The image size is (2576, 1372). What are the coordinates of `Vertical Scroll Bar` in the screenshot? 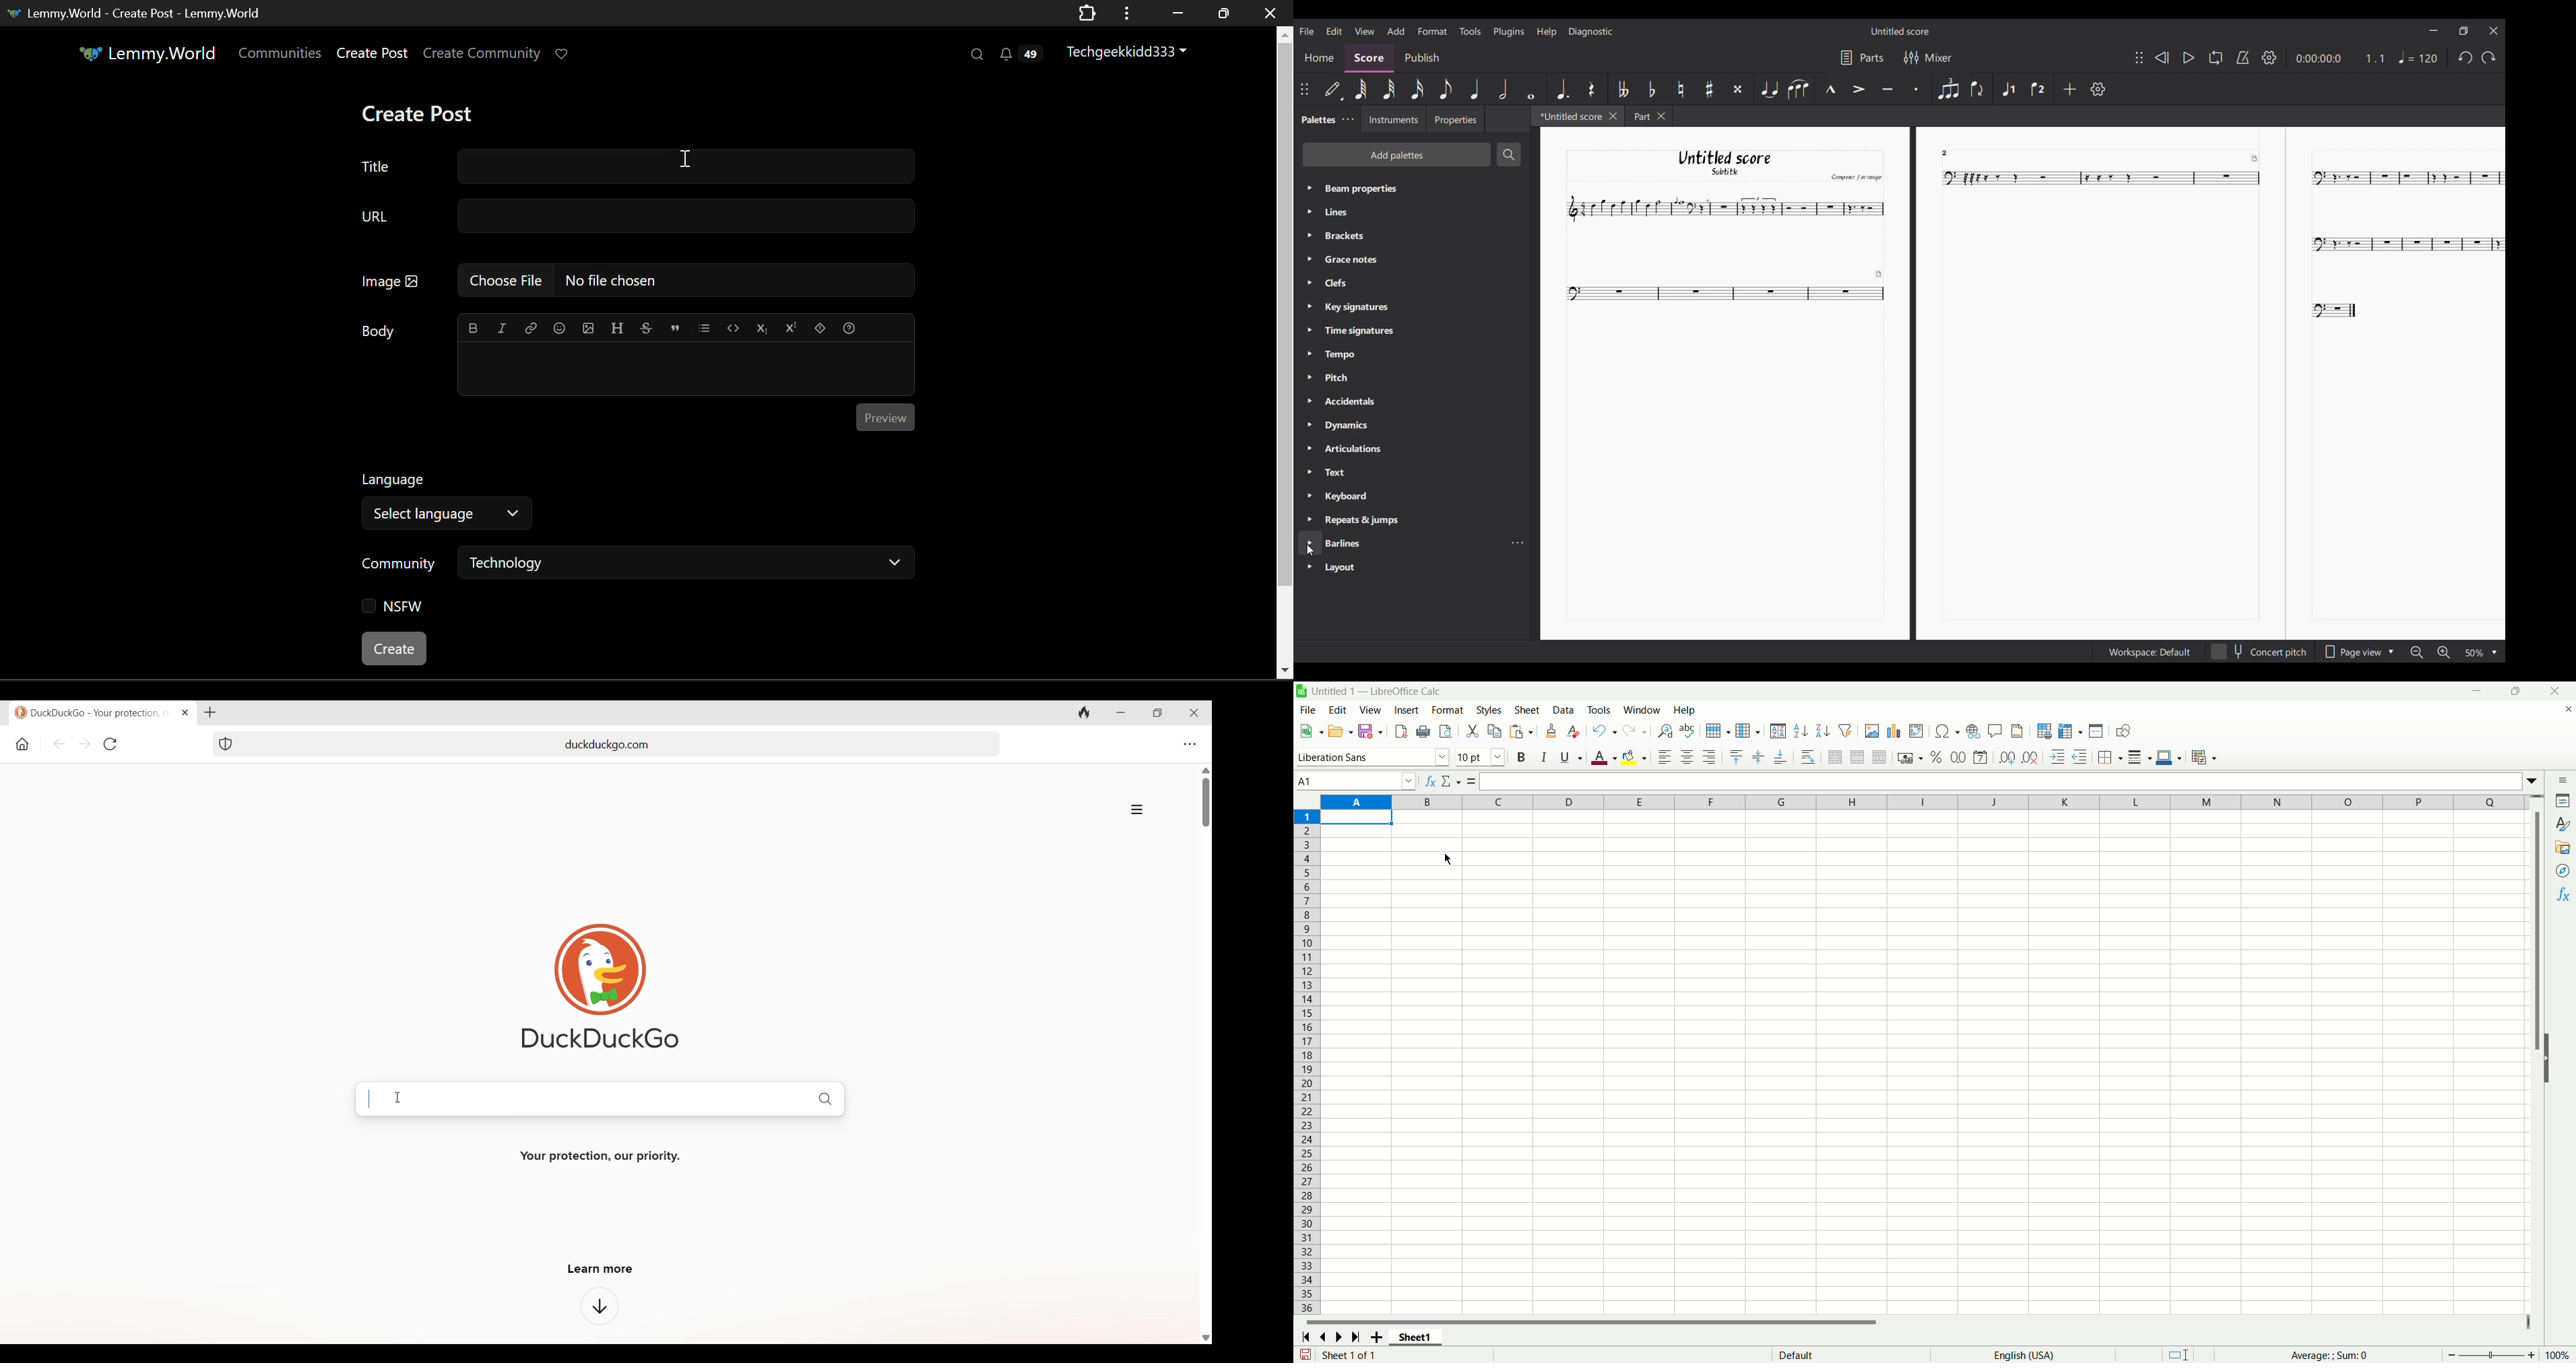 It's located at (1285, 354).